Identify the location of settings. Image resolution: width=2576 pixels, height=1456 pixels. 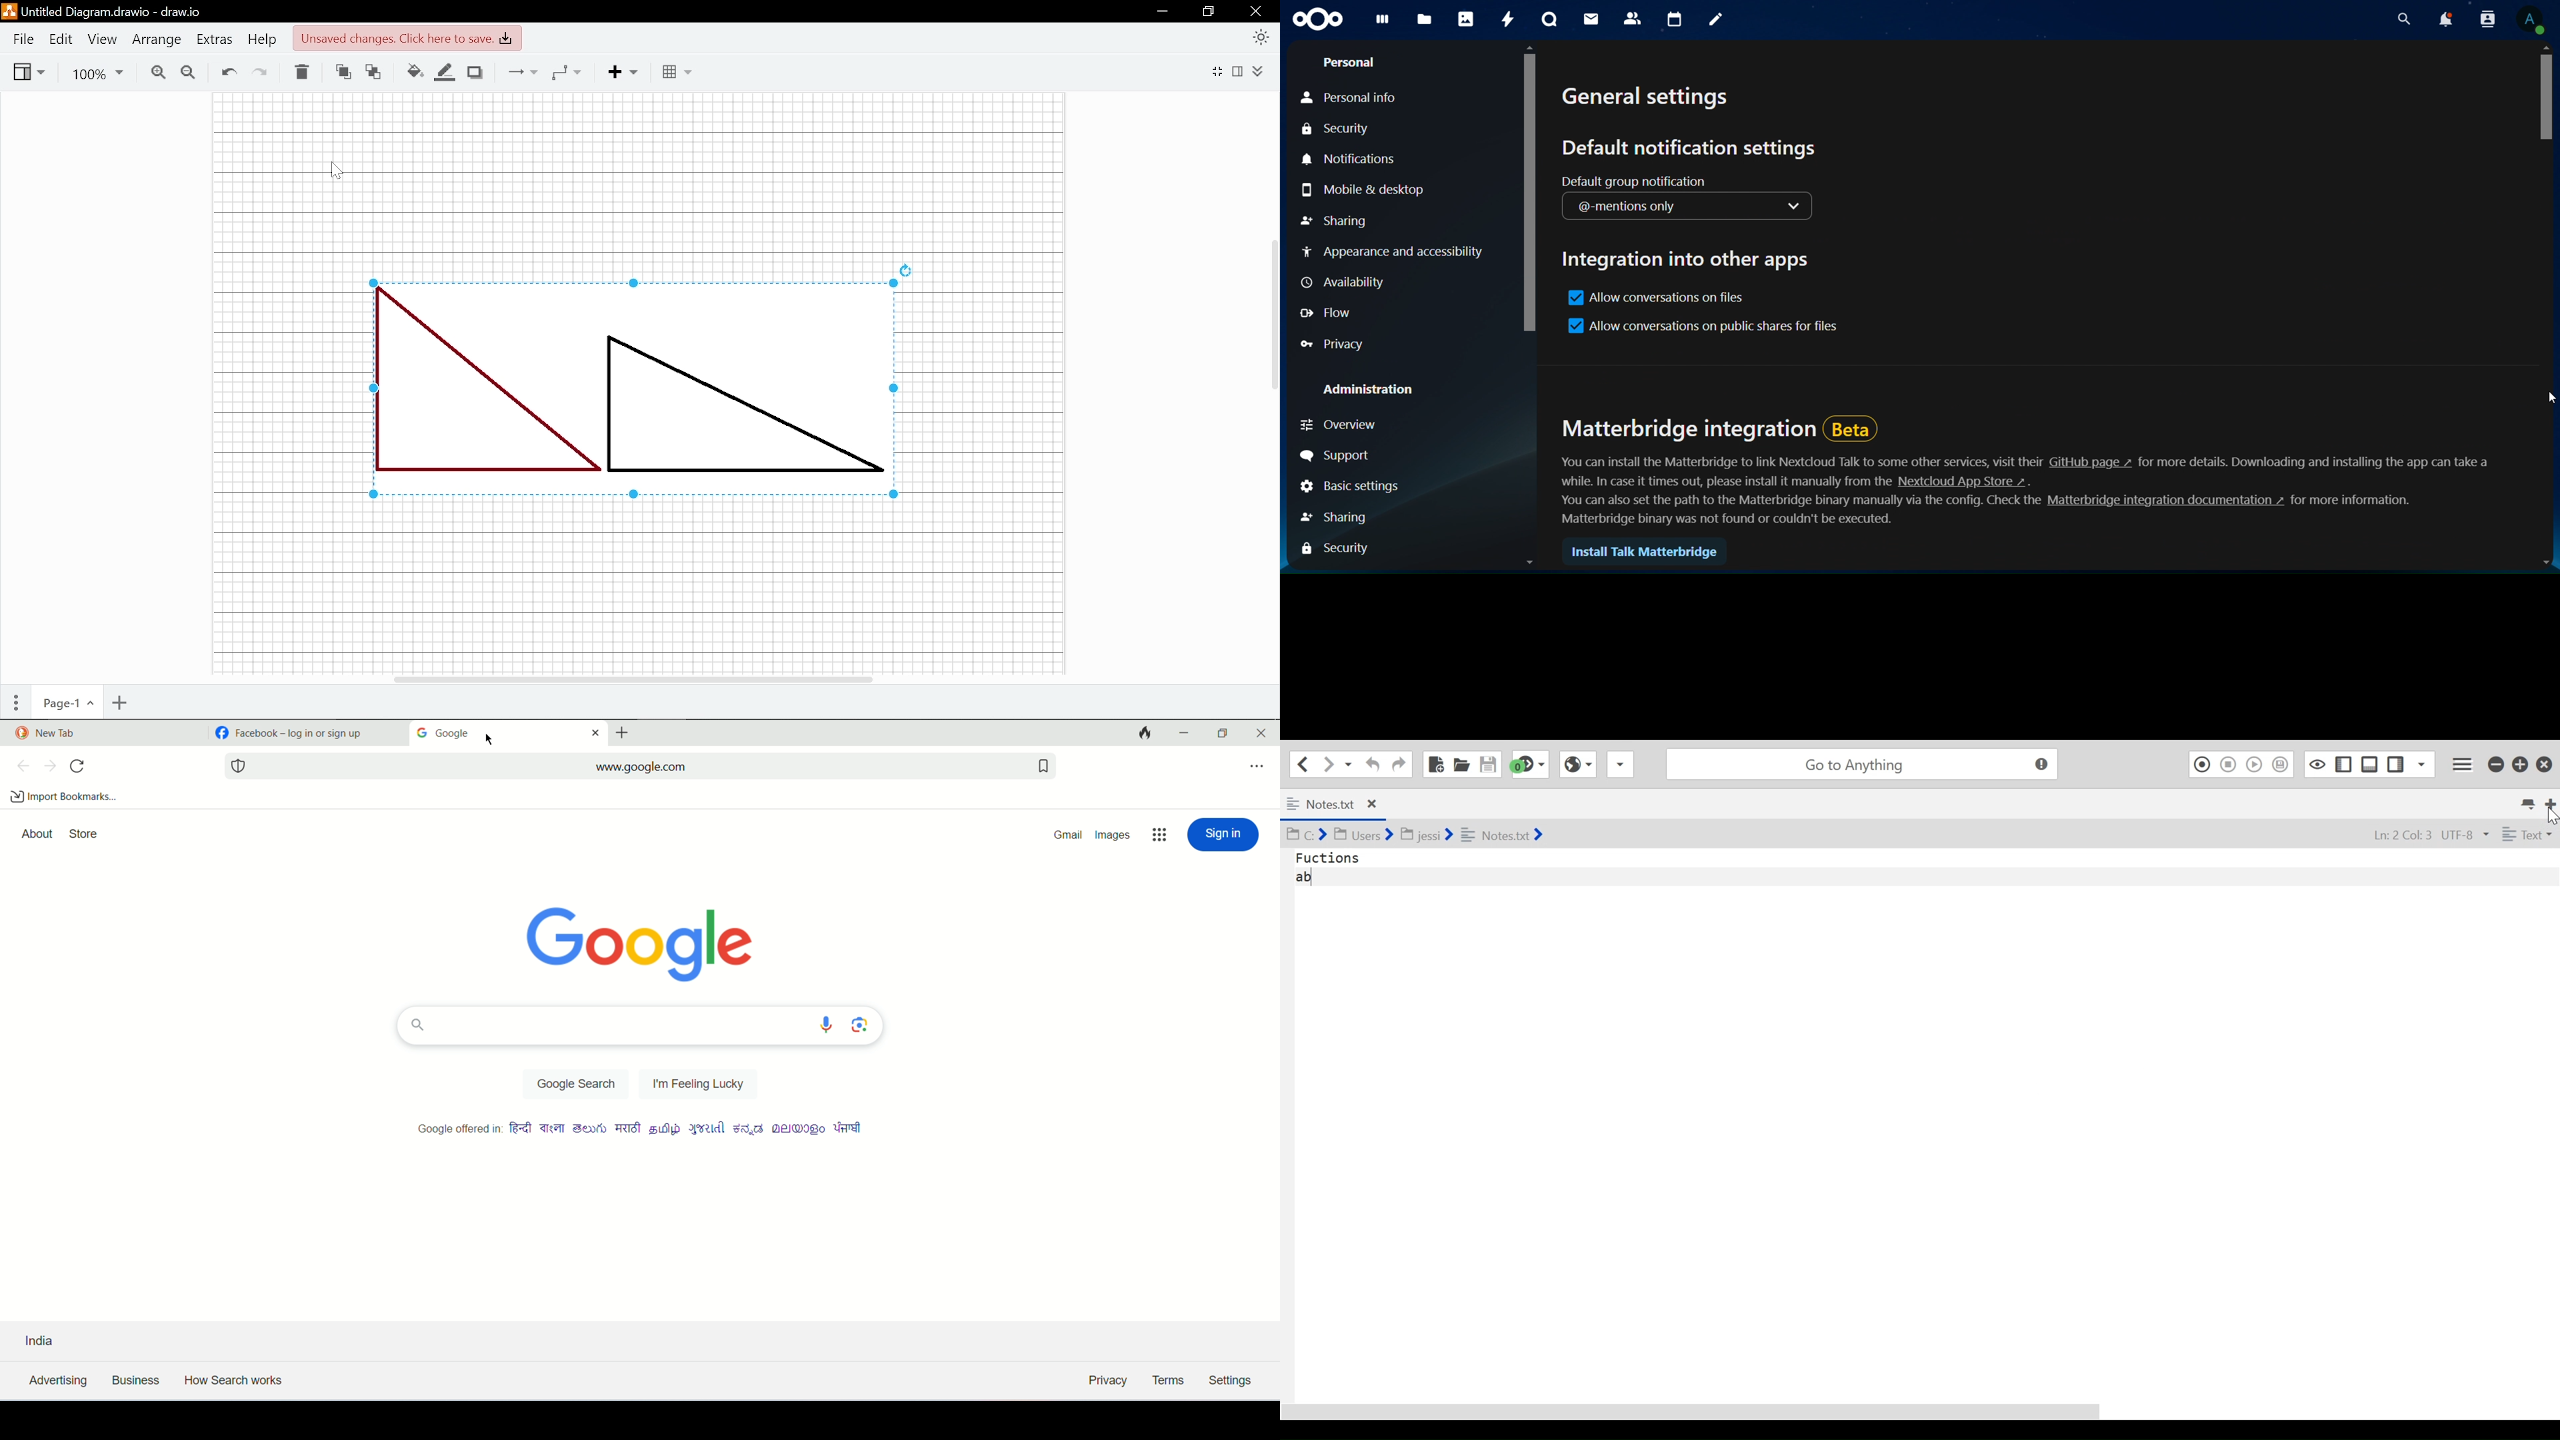
(1231, 1378).